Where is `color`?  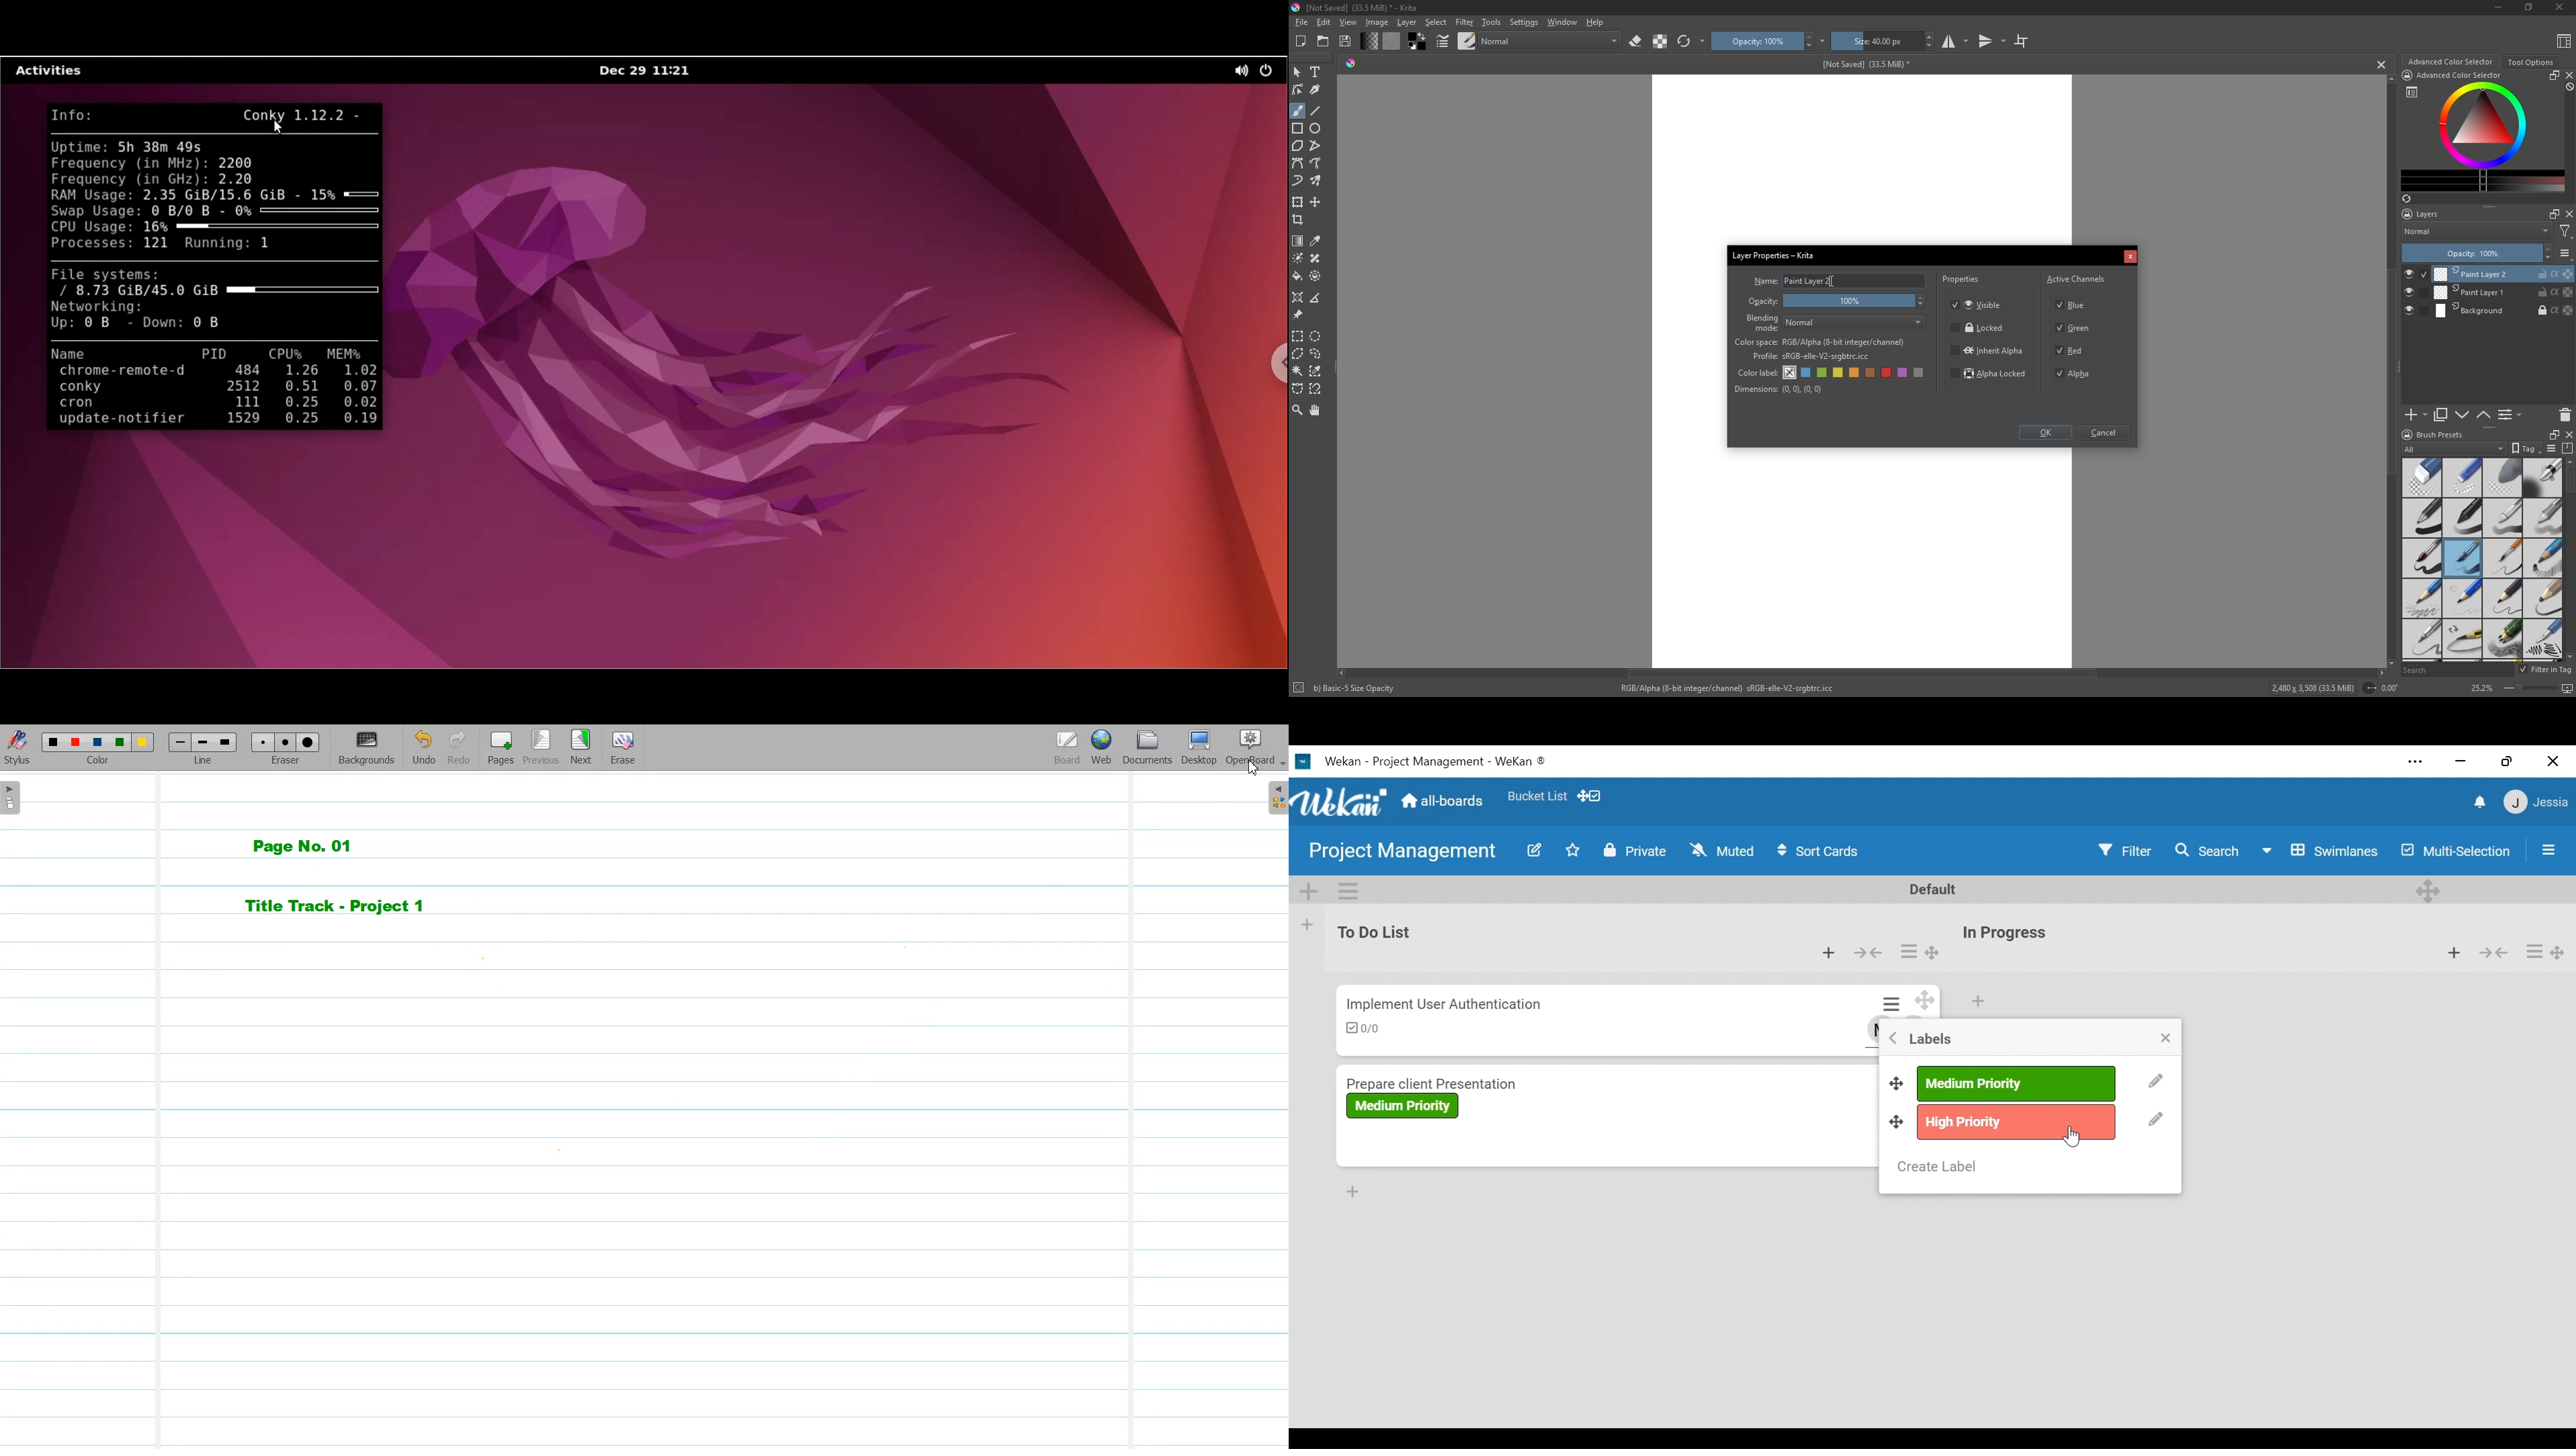 color is located at coordinates (1391, 41).